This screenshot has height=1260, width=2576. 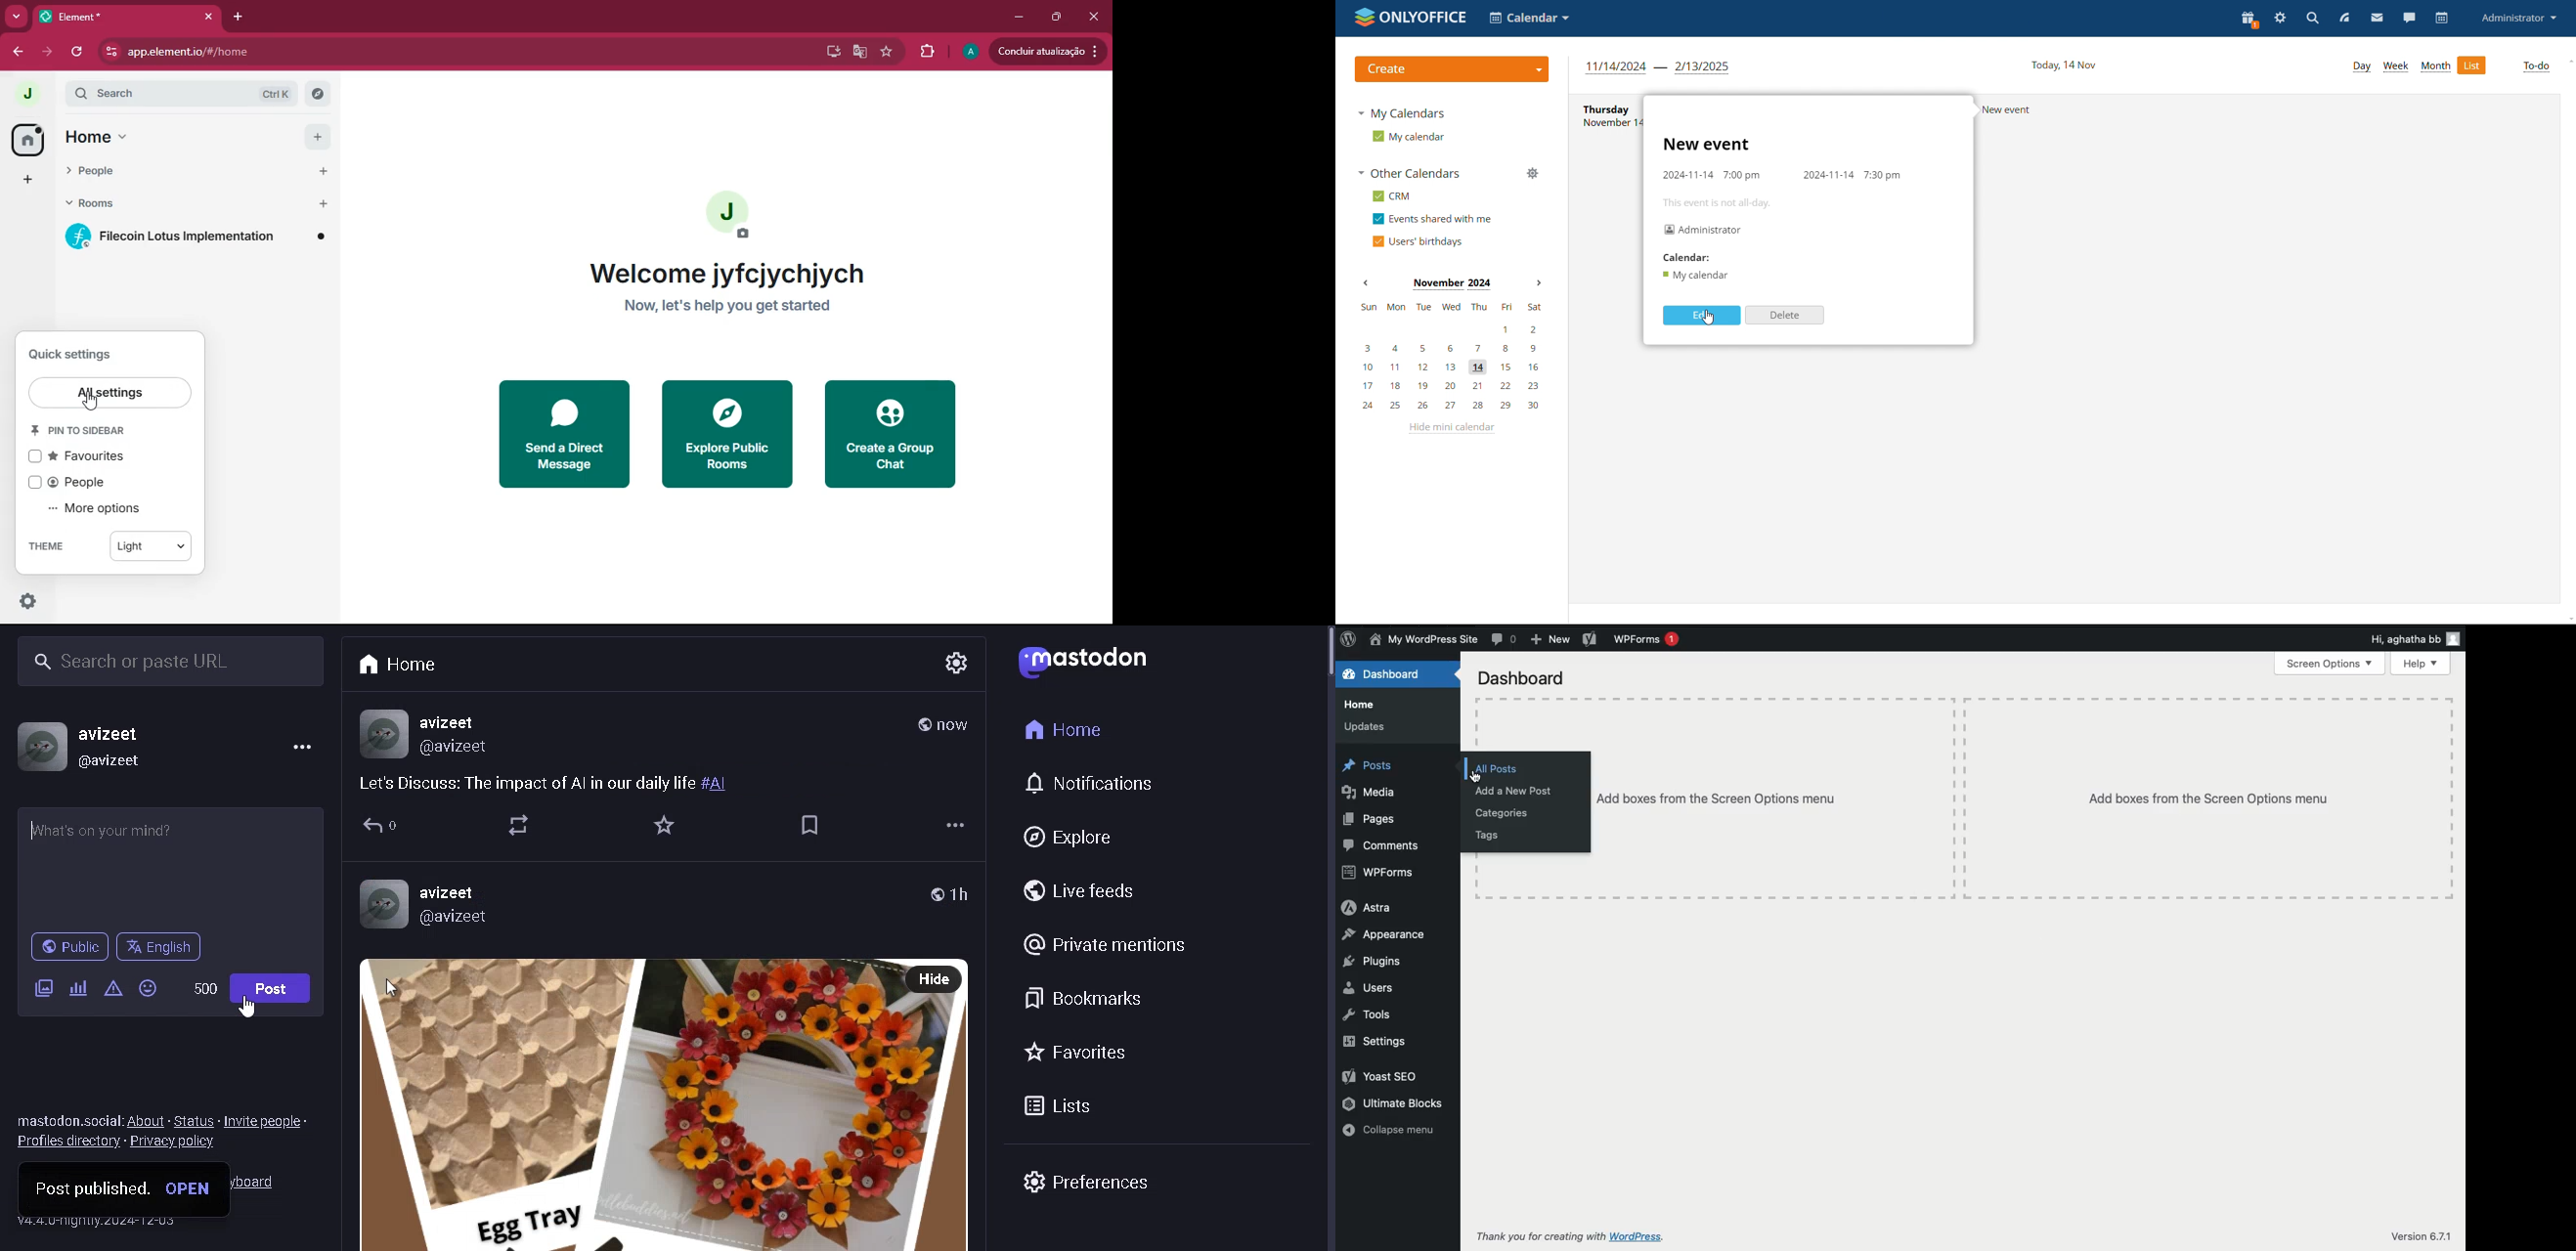 I want to click on theme, so click(x=46, y=546).